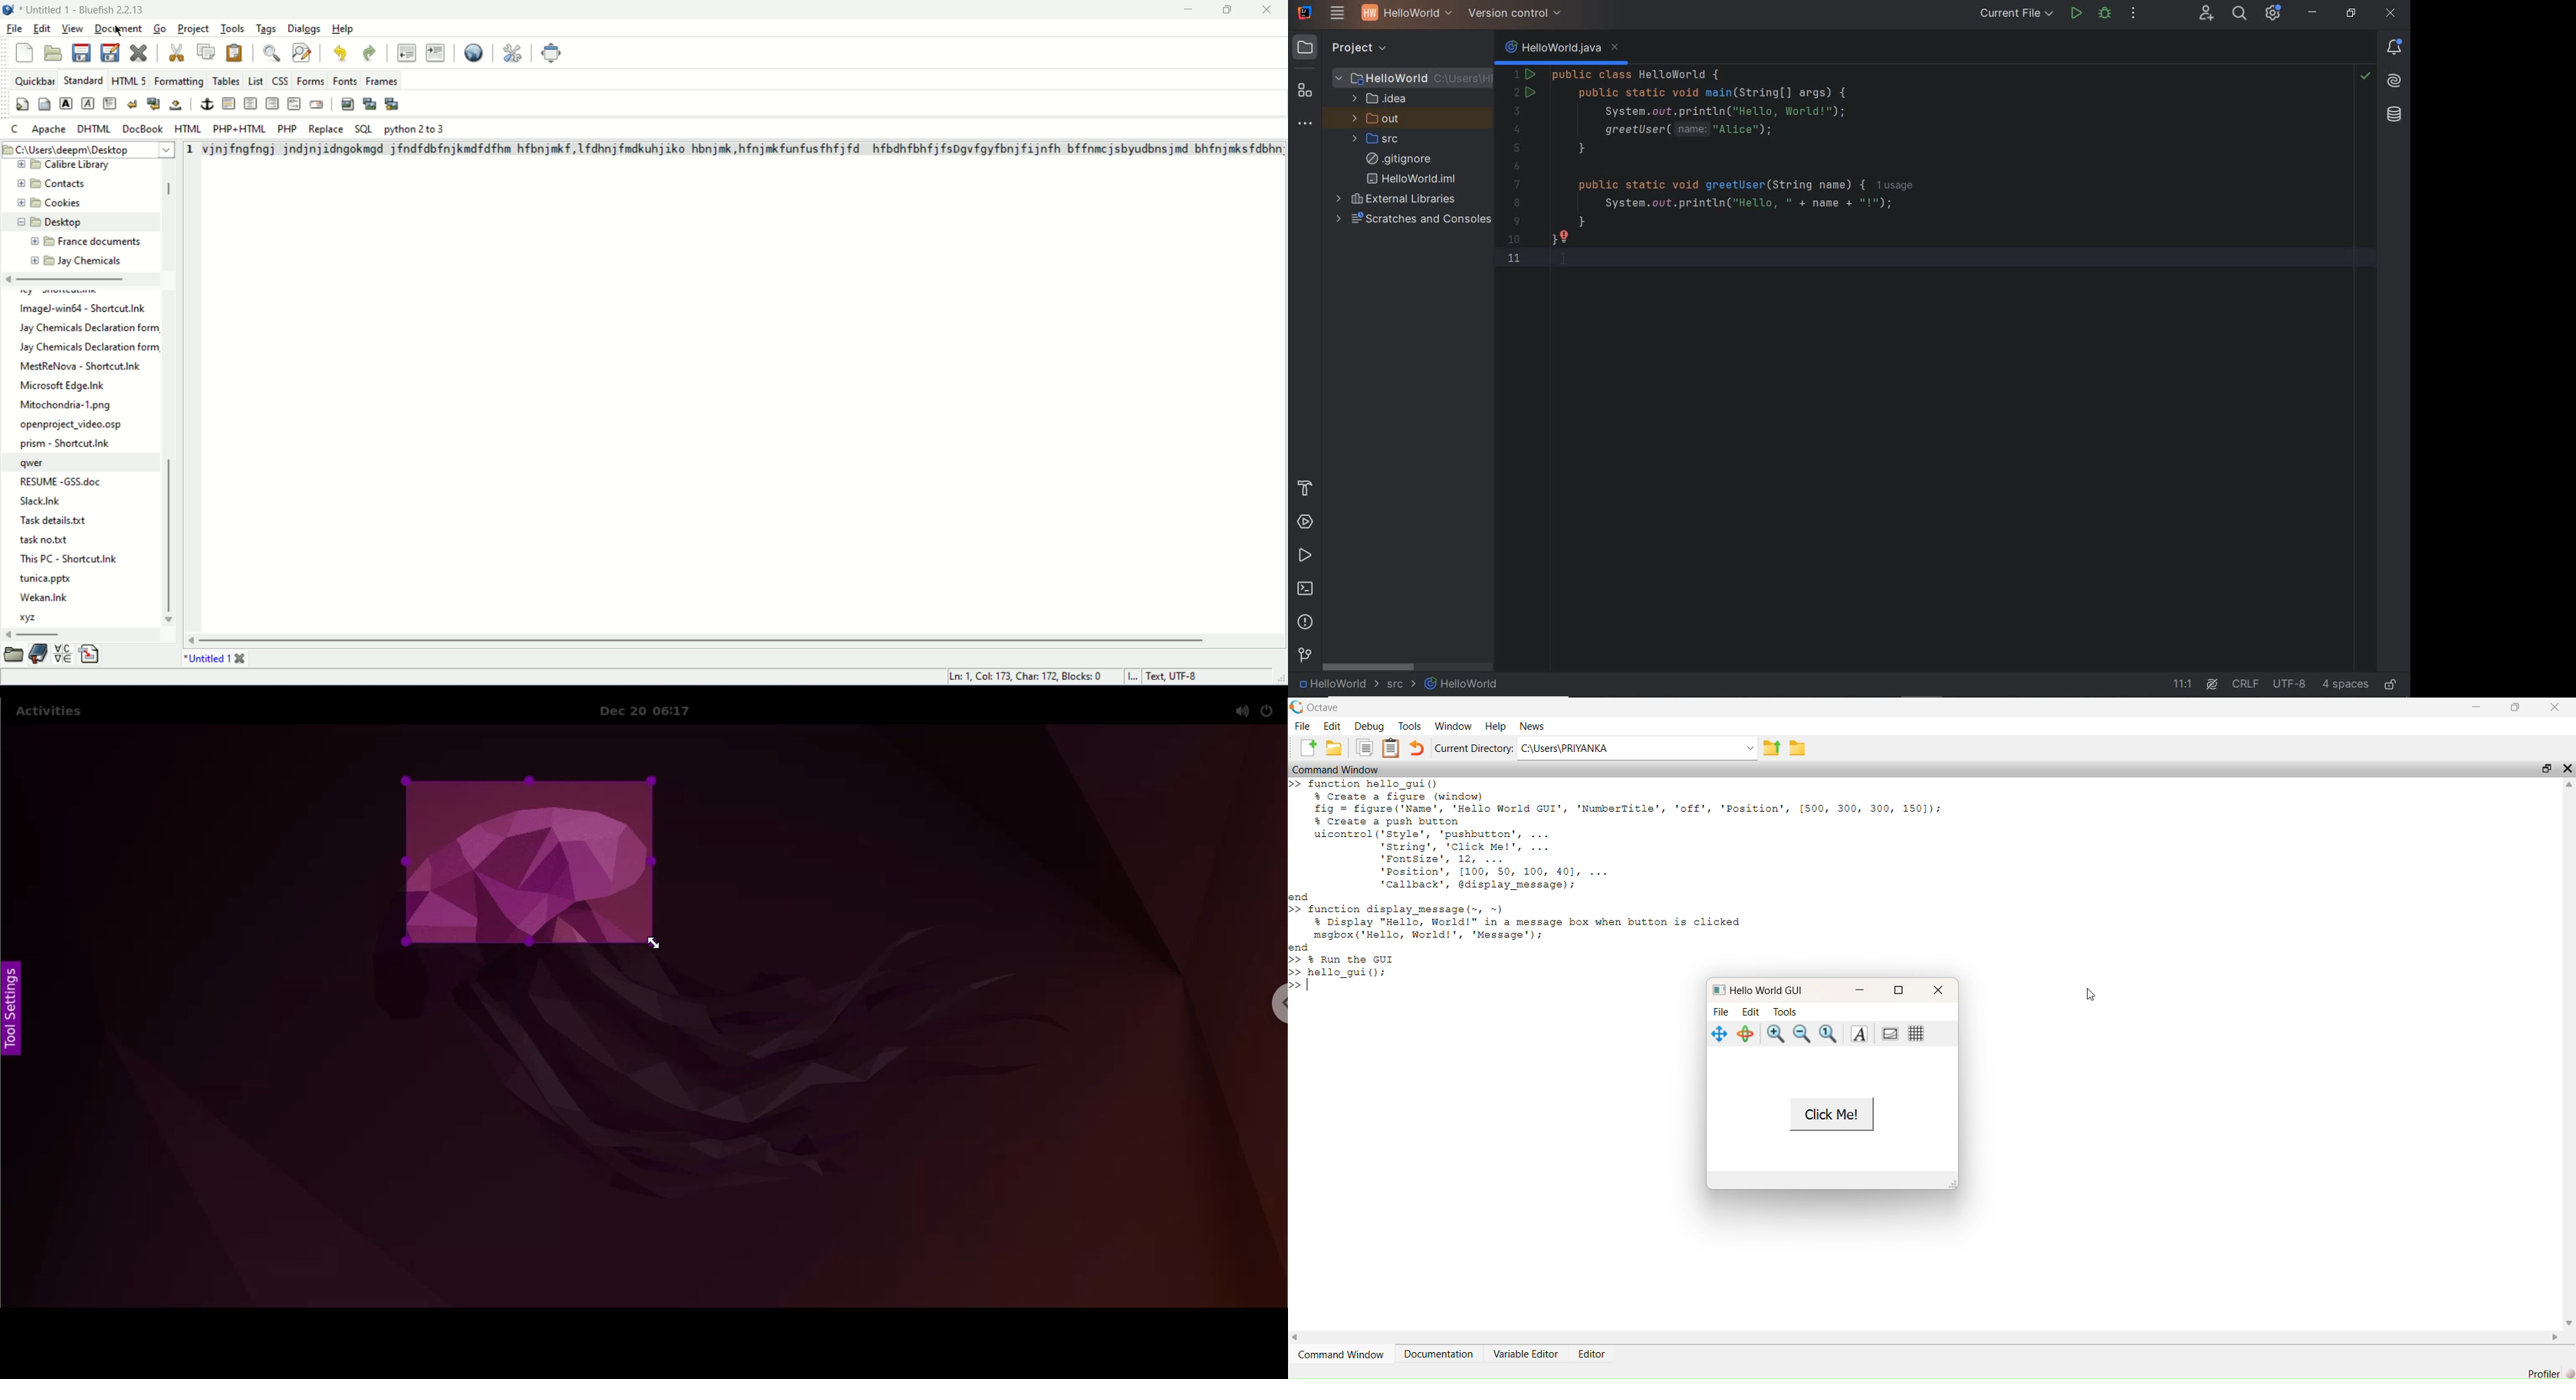 This screenshot has height=1400, width=2576. What do you see at coordinates (1861, 1035) in the screenshot?
I see `text` at bounding box center [1861, 1035].